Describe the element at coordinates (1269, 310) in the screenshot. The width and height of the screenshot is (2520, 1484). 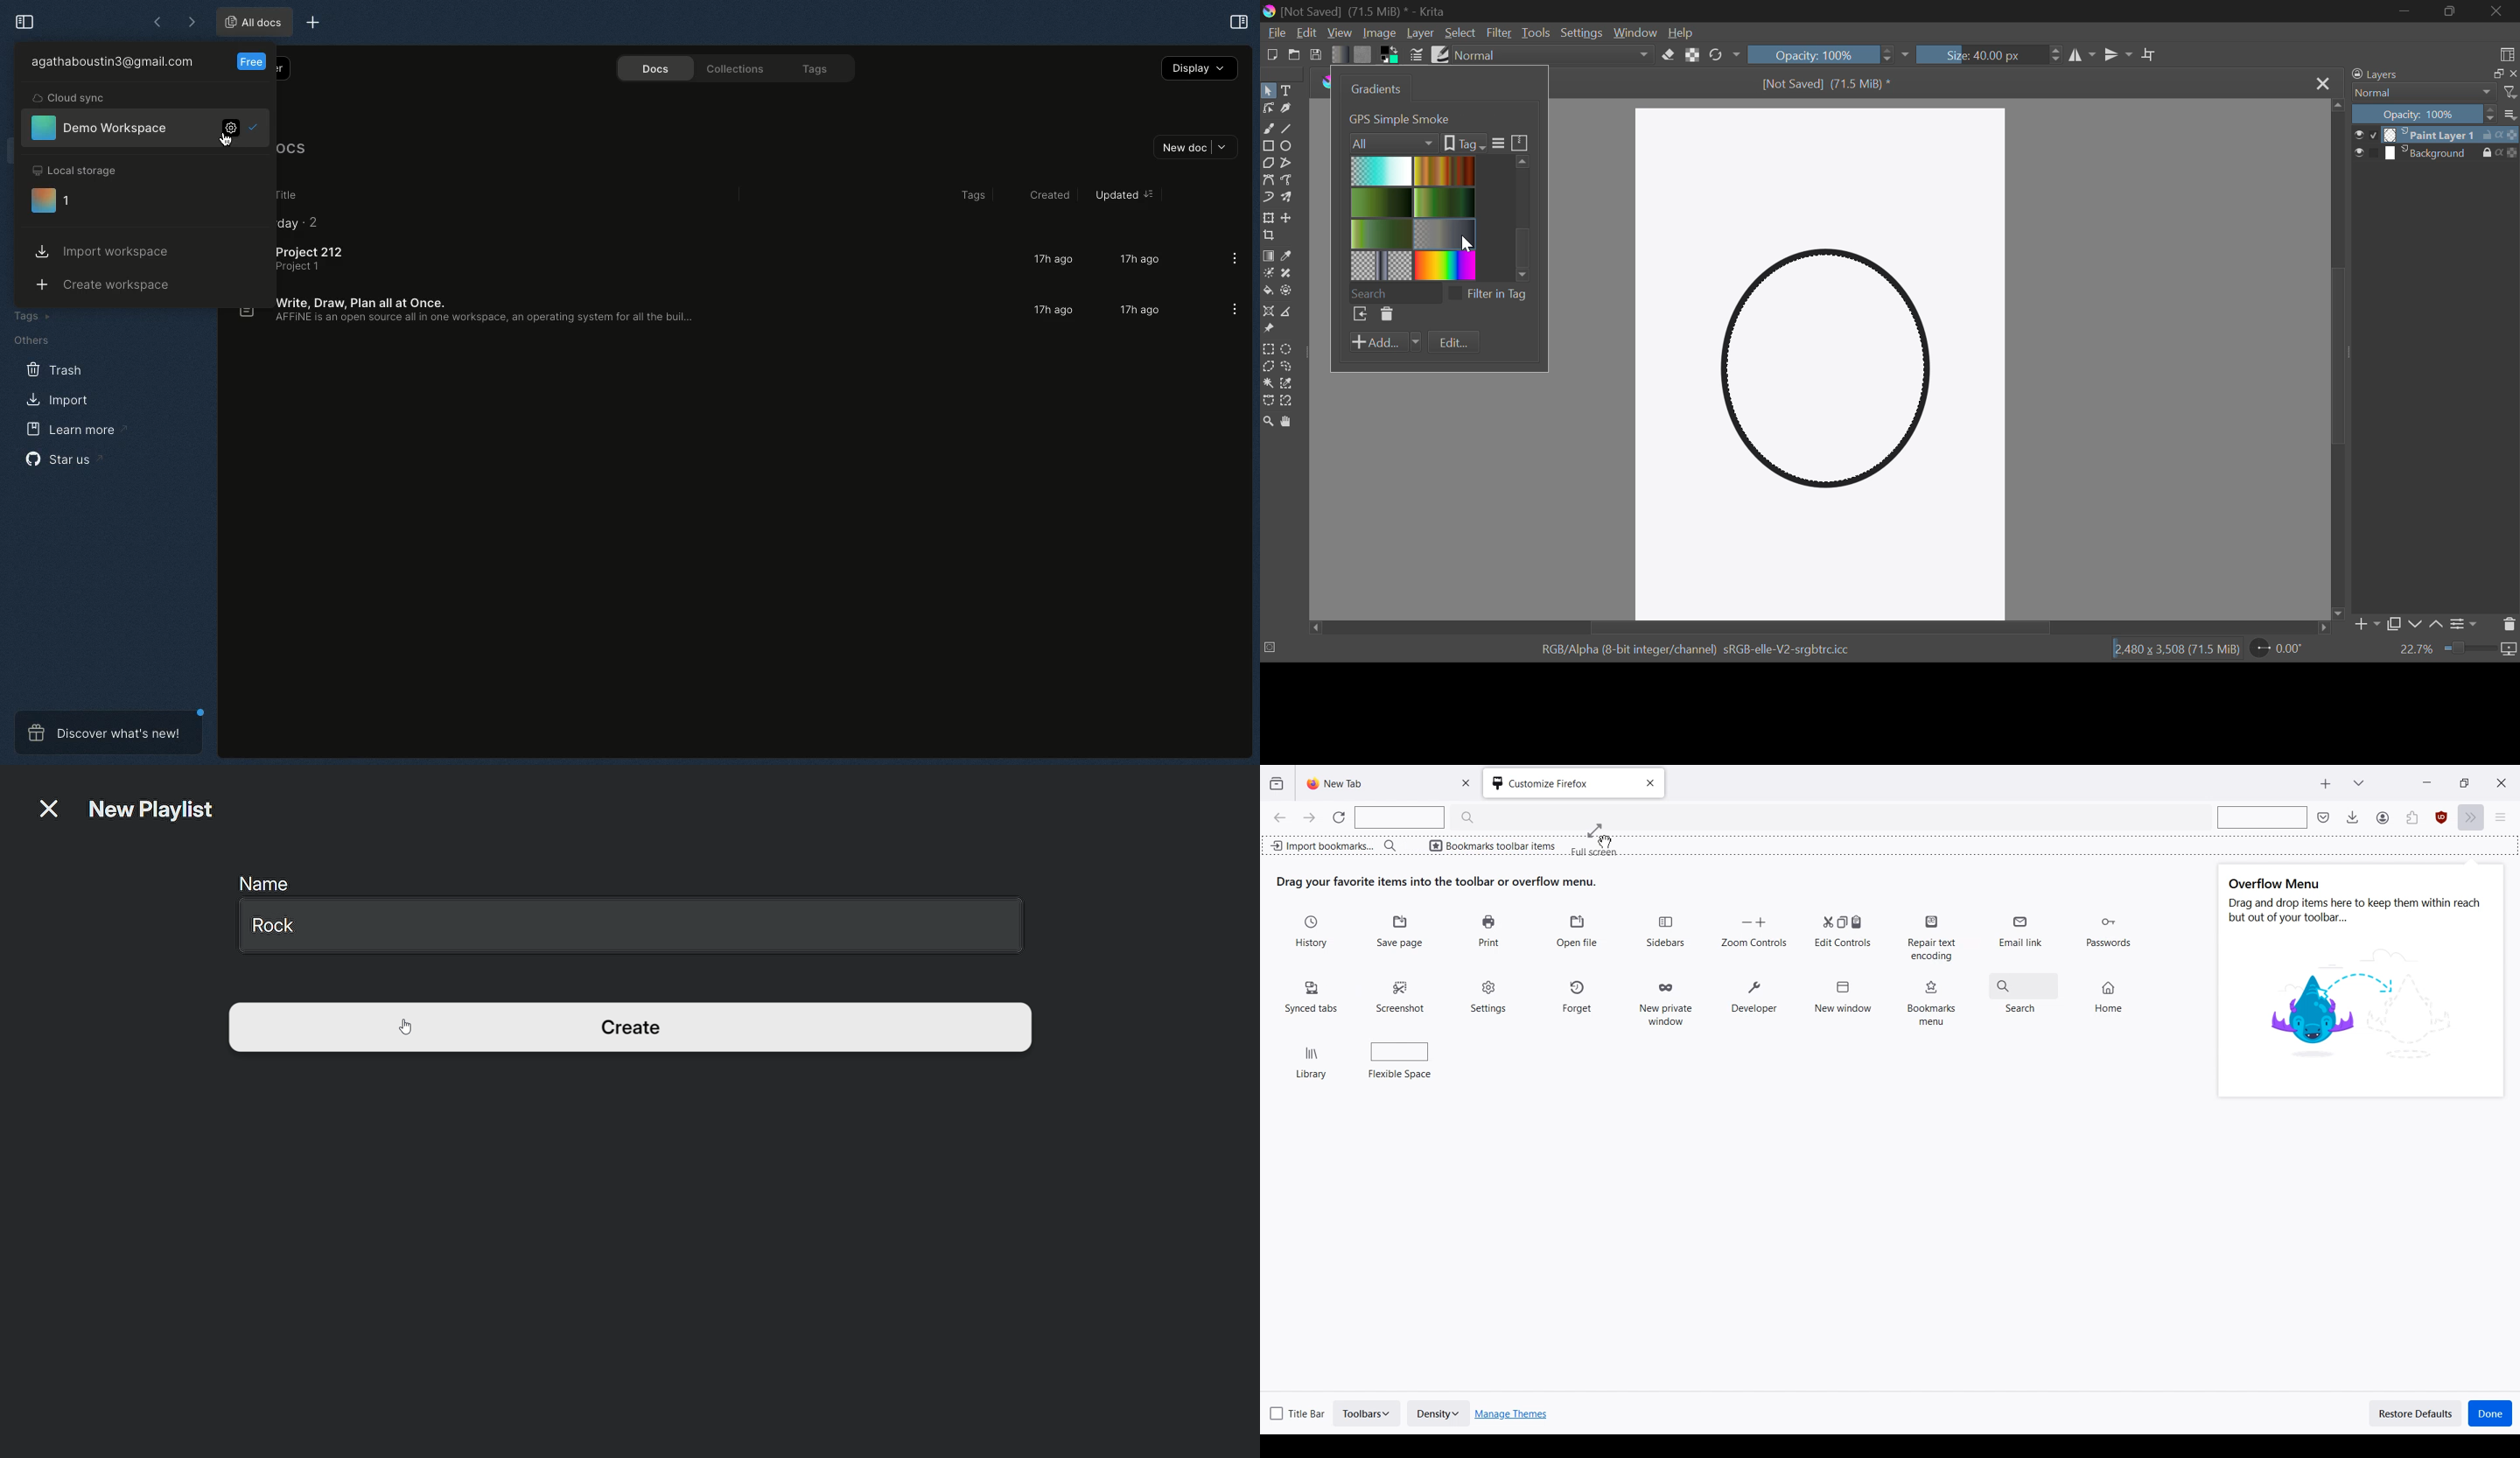
I see `Assistant Tool` at that location.